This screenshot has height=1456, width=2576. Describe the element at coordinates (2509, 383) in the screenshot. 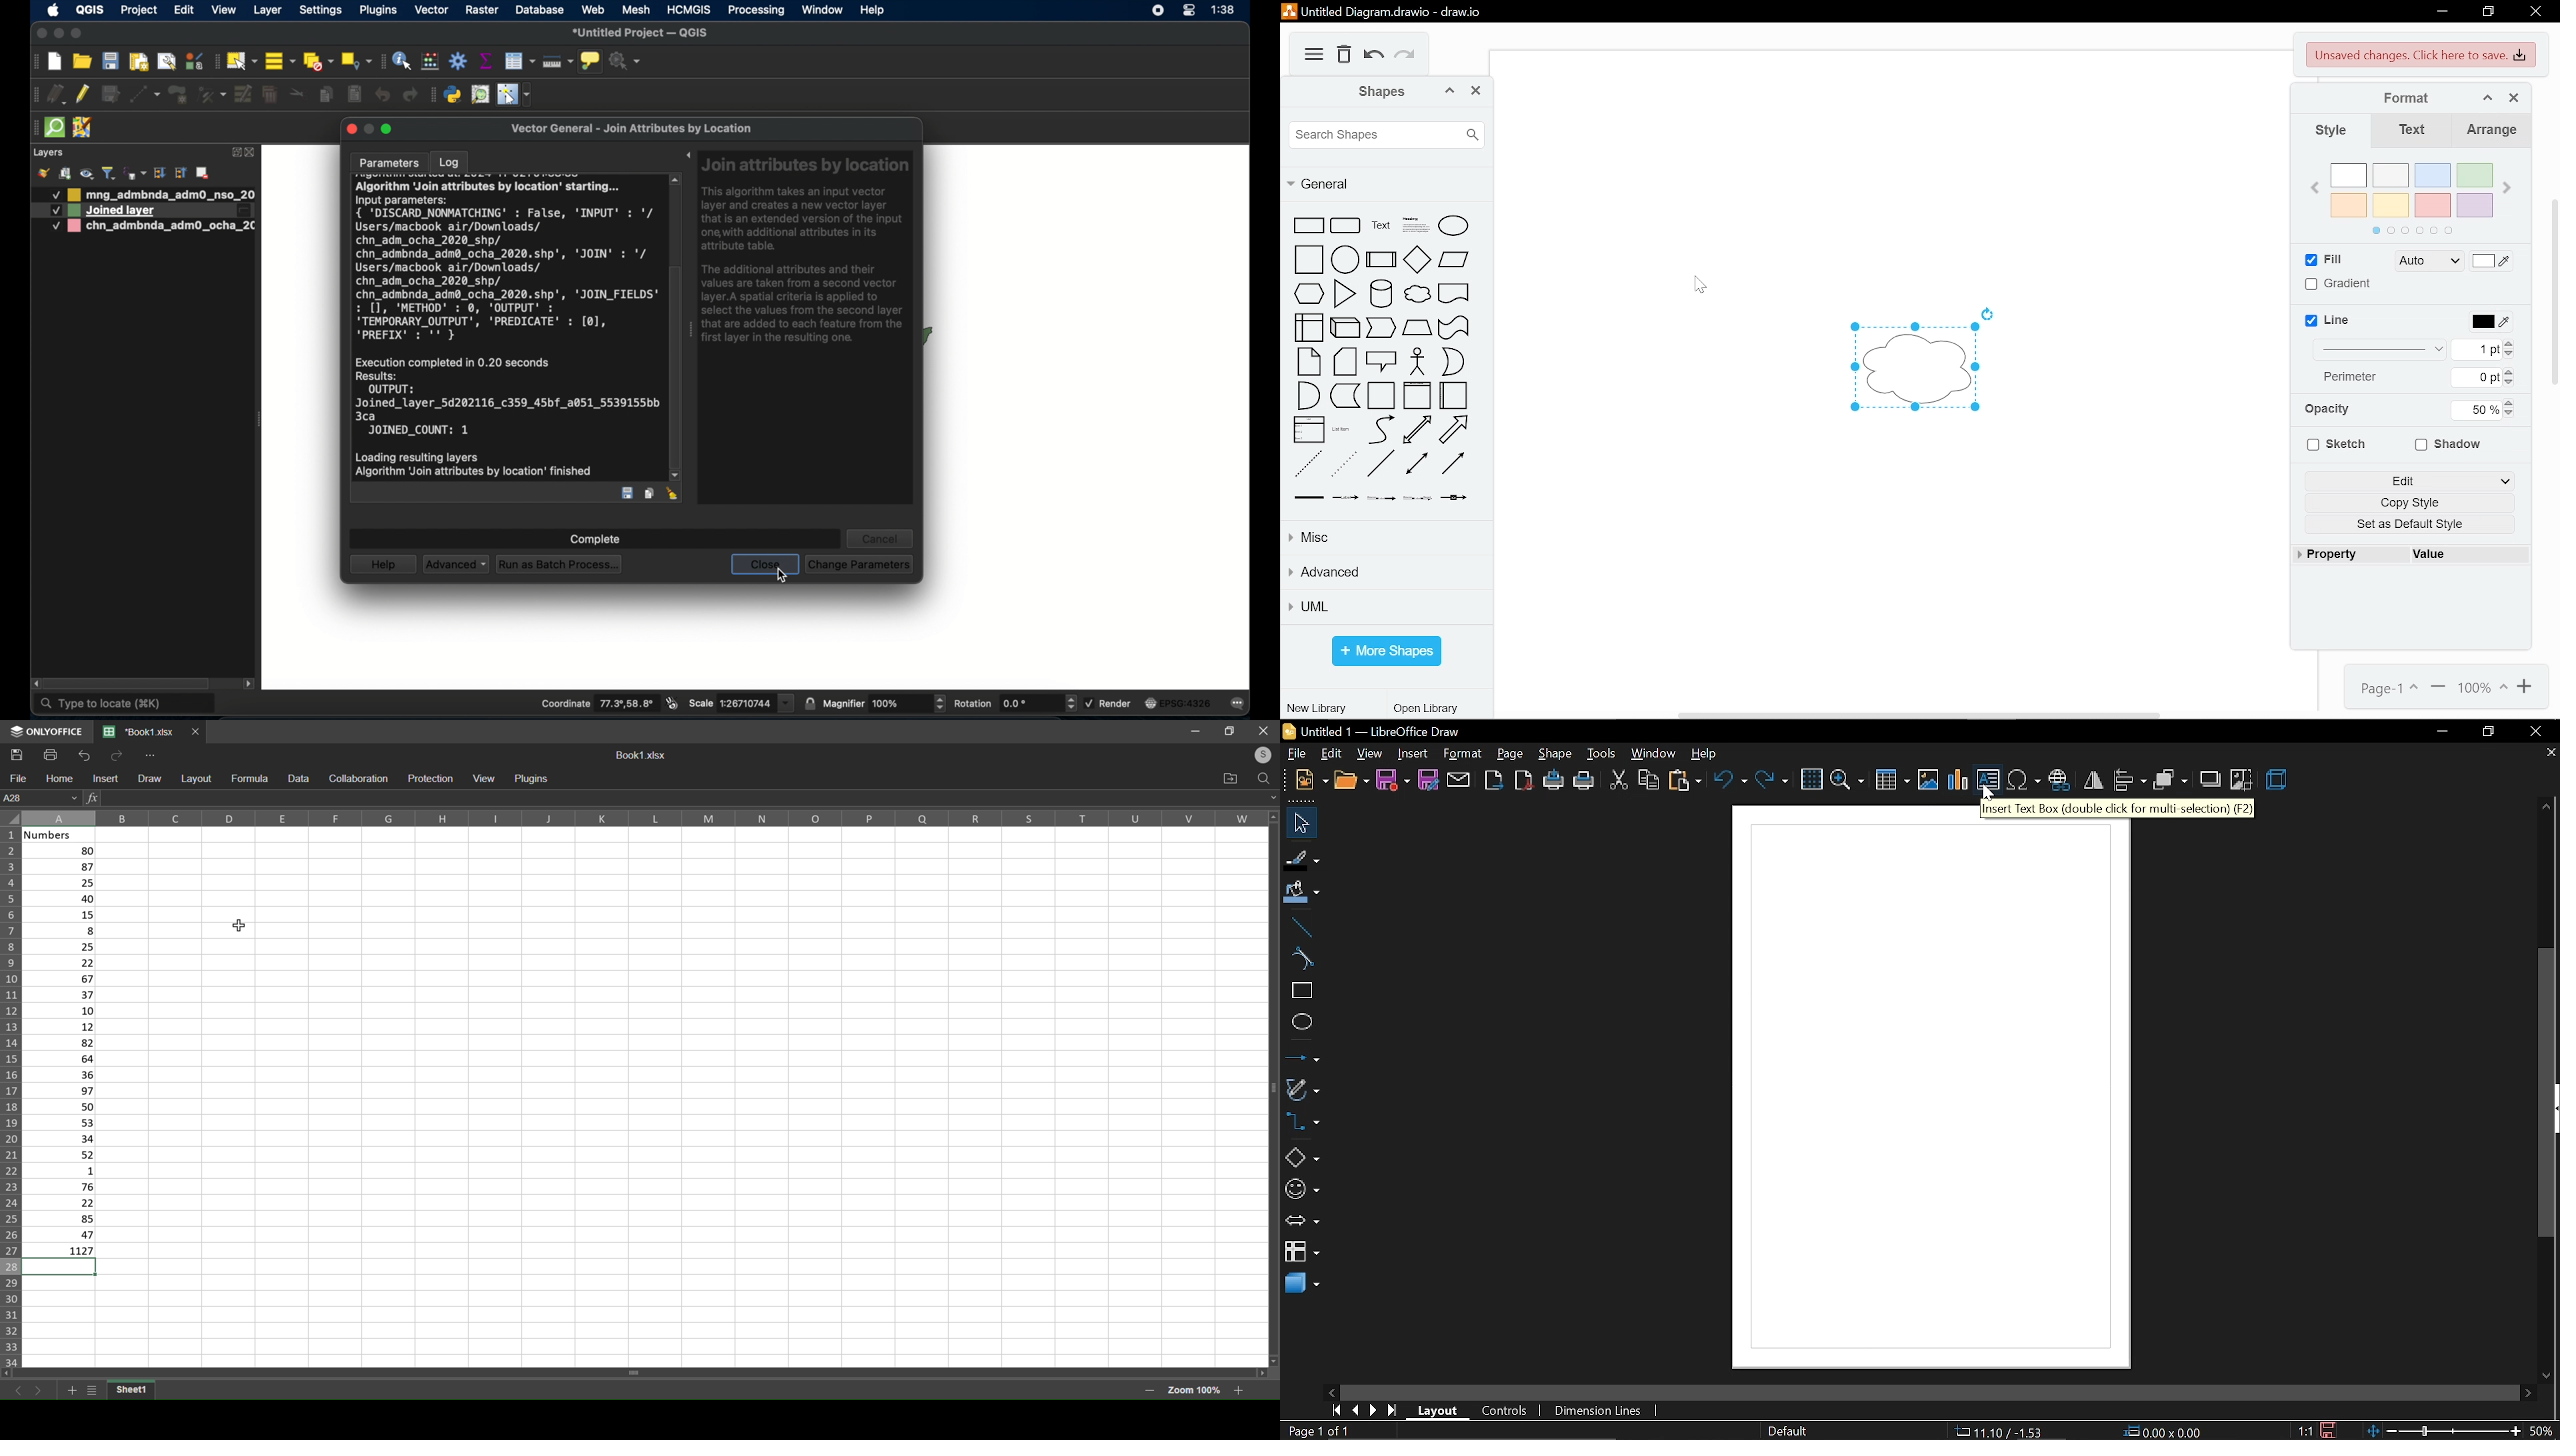

I see `decrease perimeter` at that location.